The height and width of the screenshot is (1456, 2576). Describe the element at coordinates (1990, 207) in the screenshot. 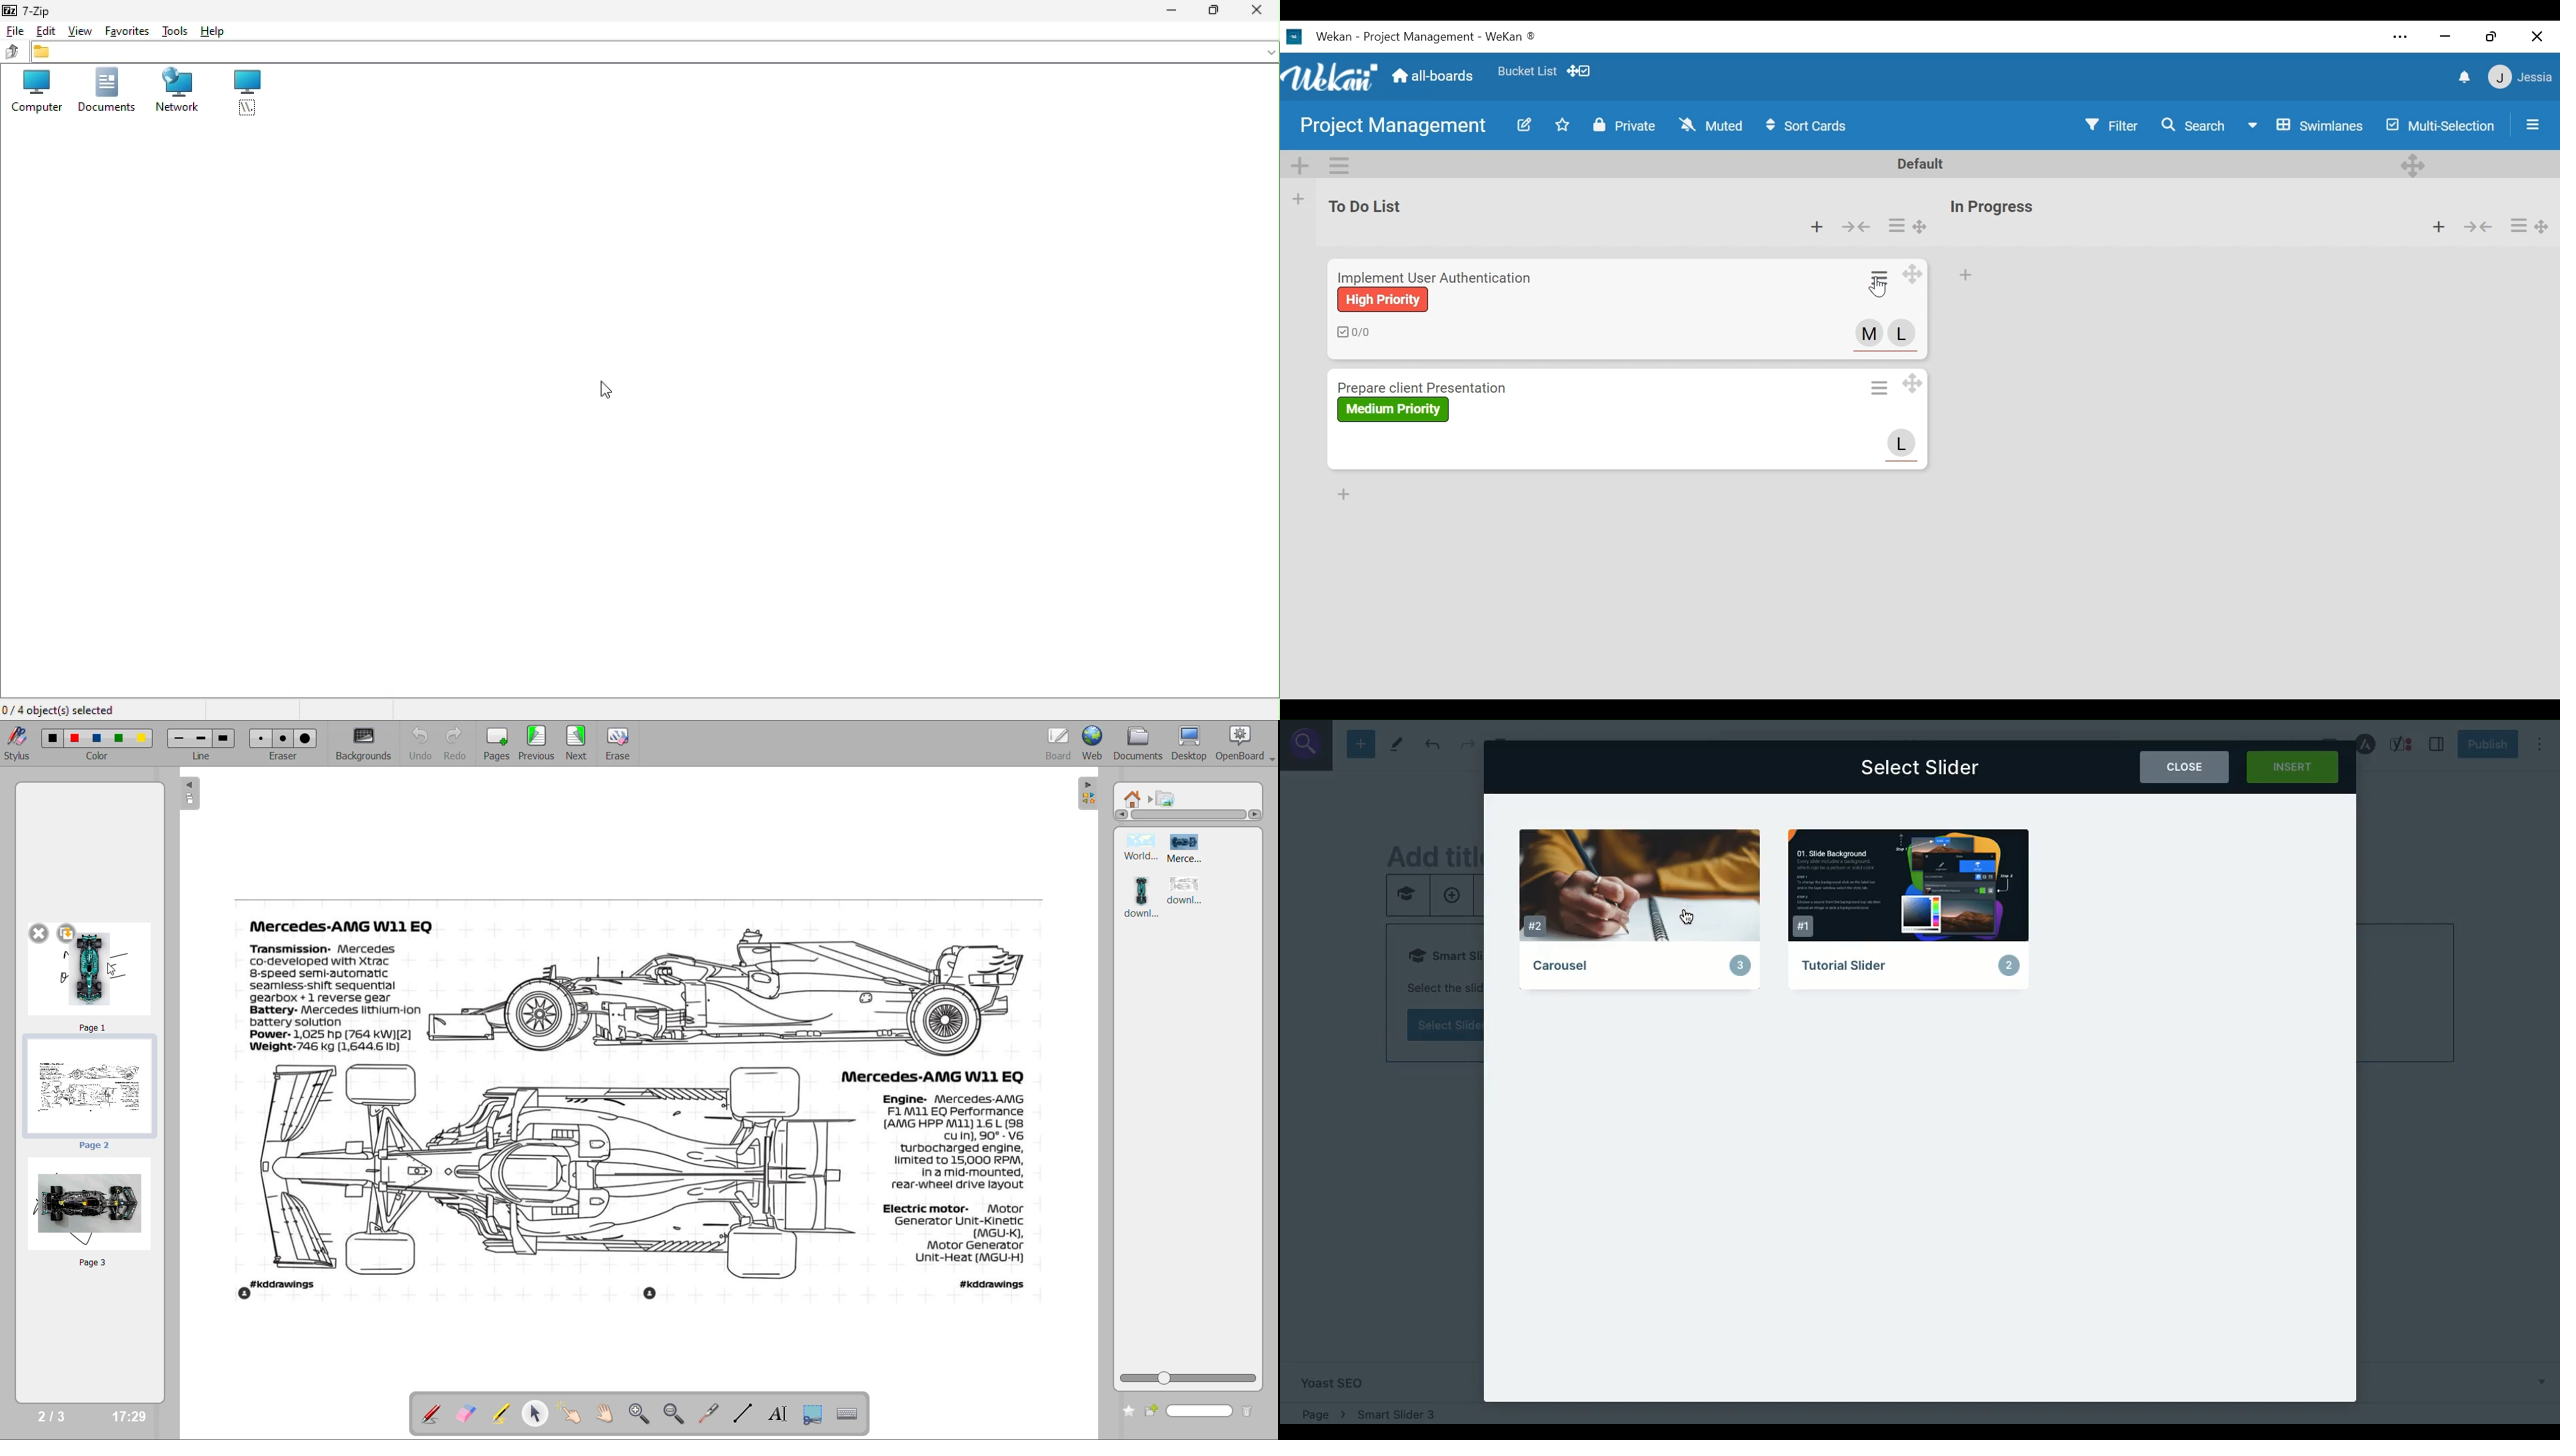

I see `List Name` at that location.